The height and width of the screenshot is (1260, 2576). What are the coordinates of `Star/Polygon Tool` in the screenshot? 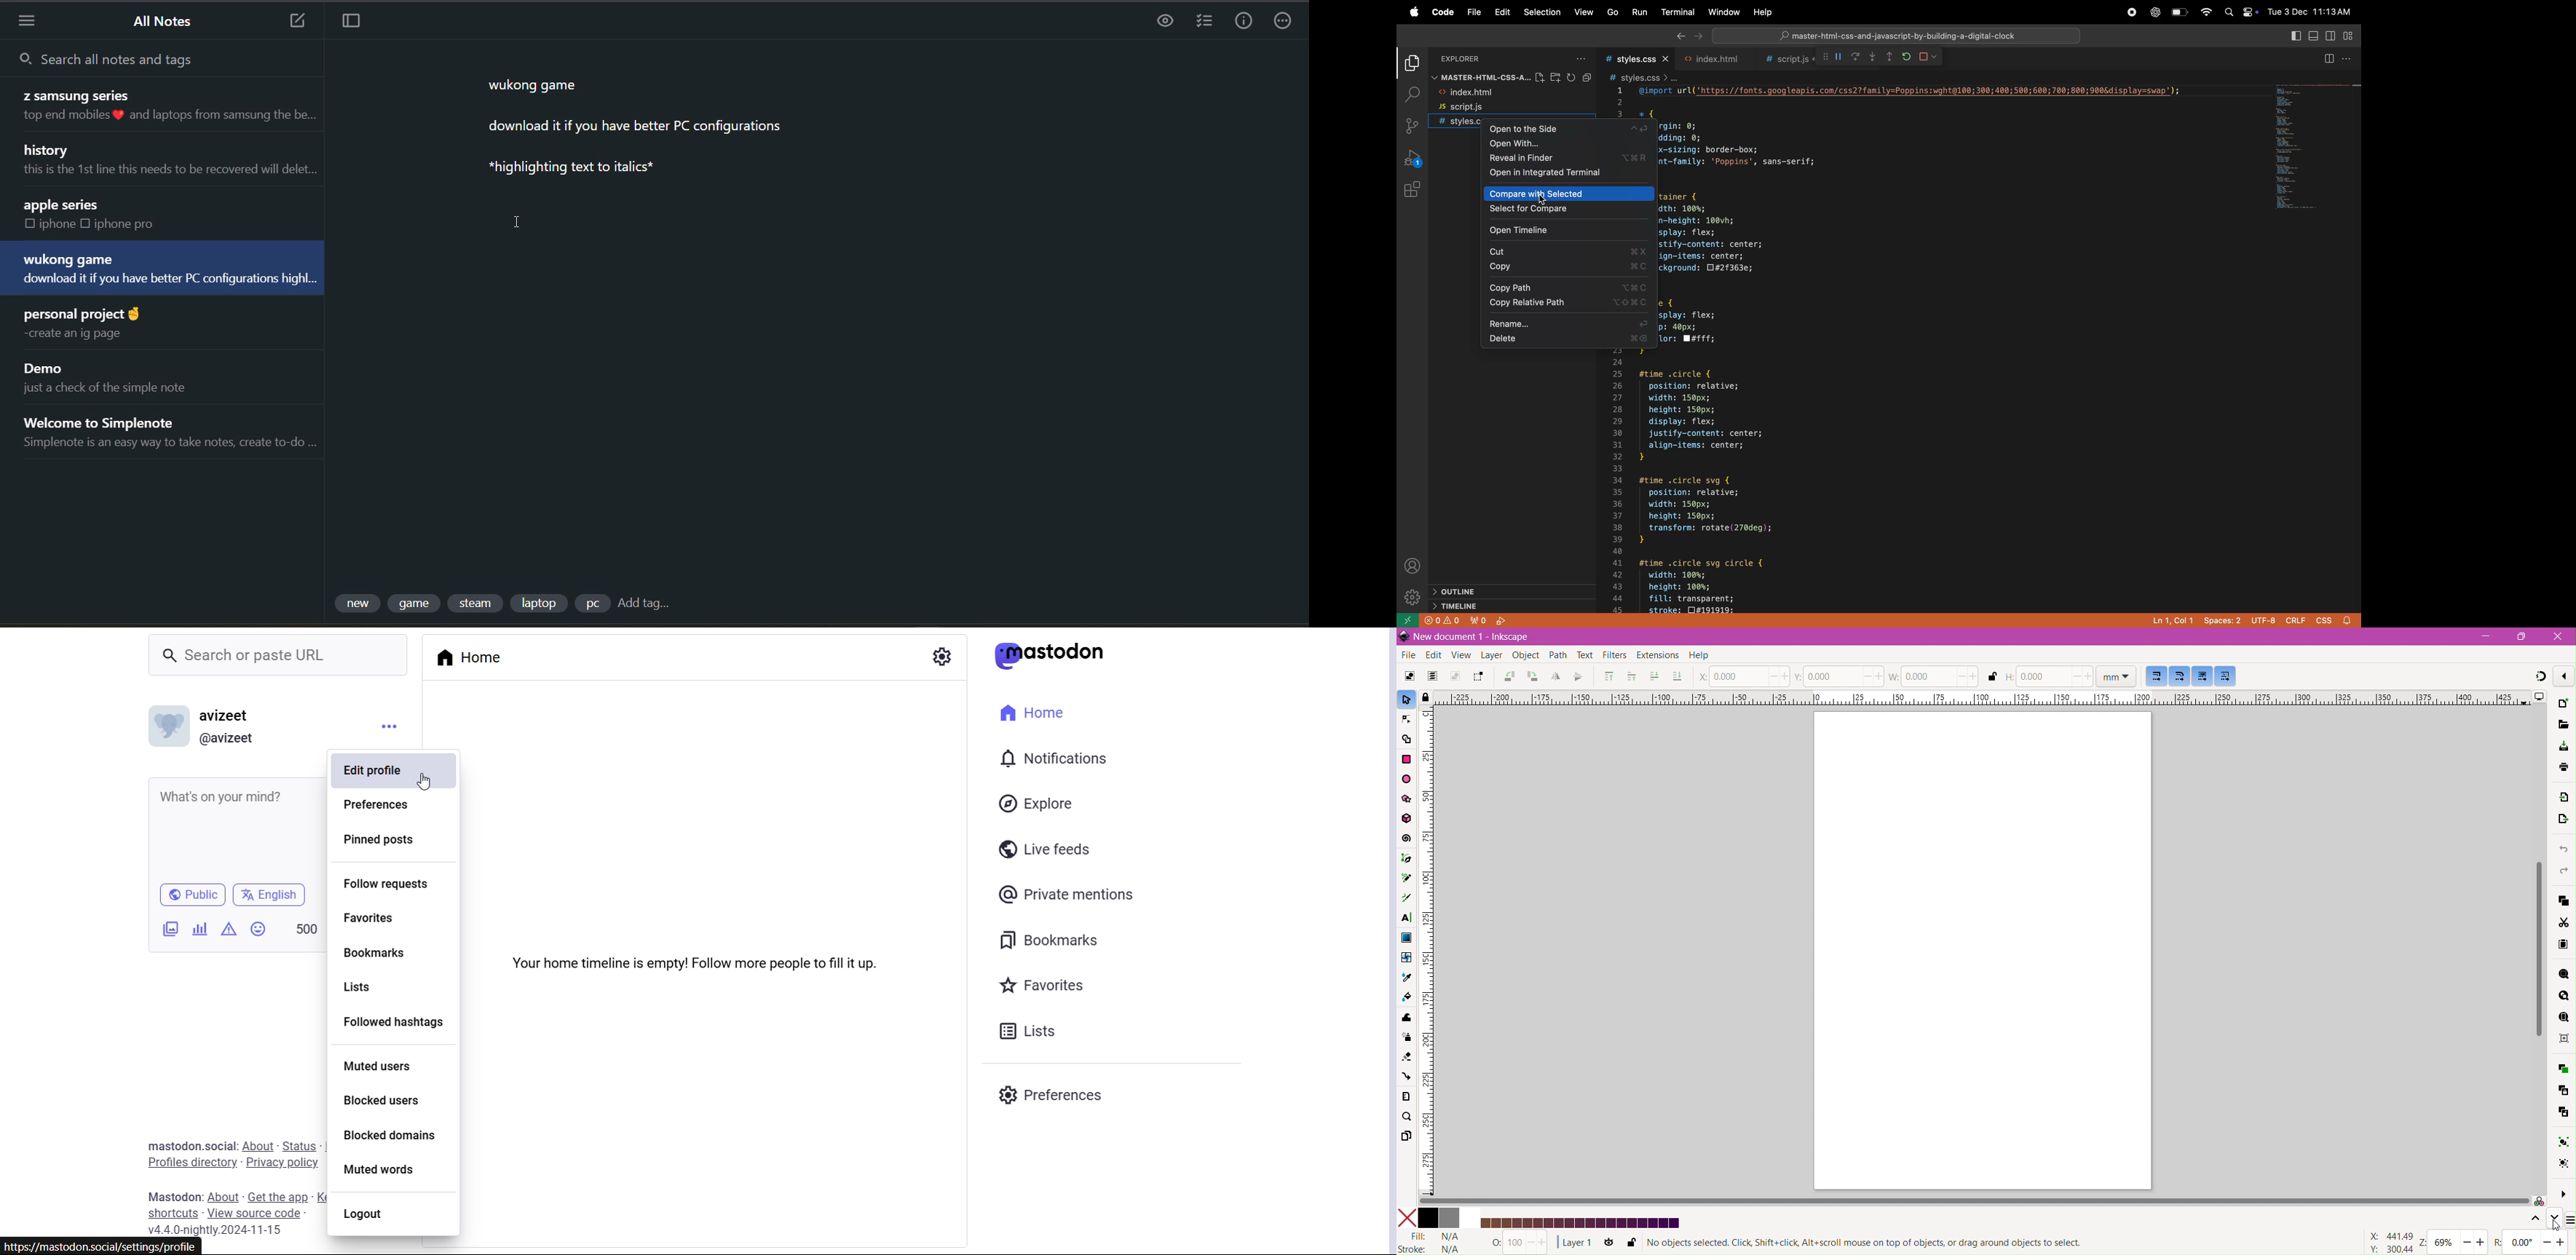 It's located at (1407, 799).